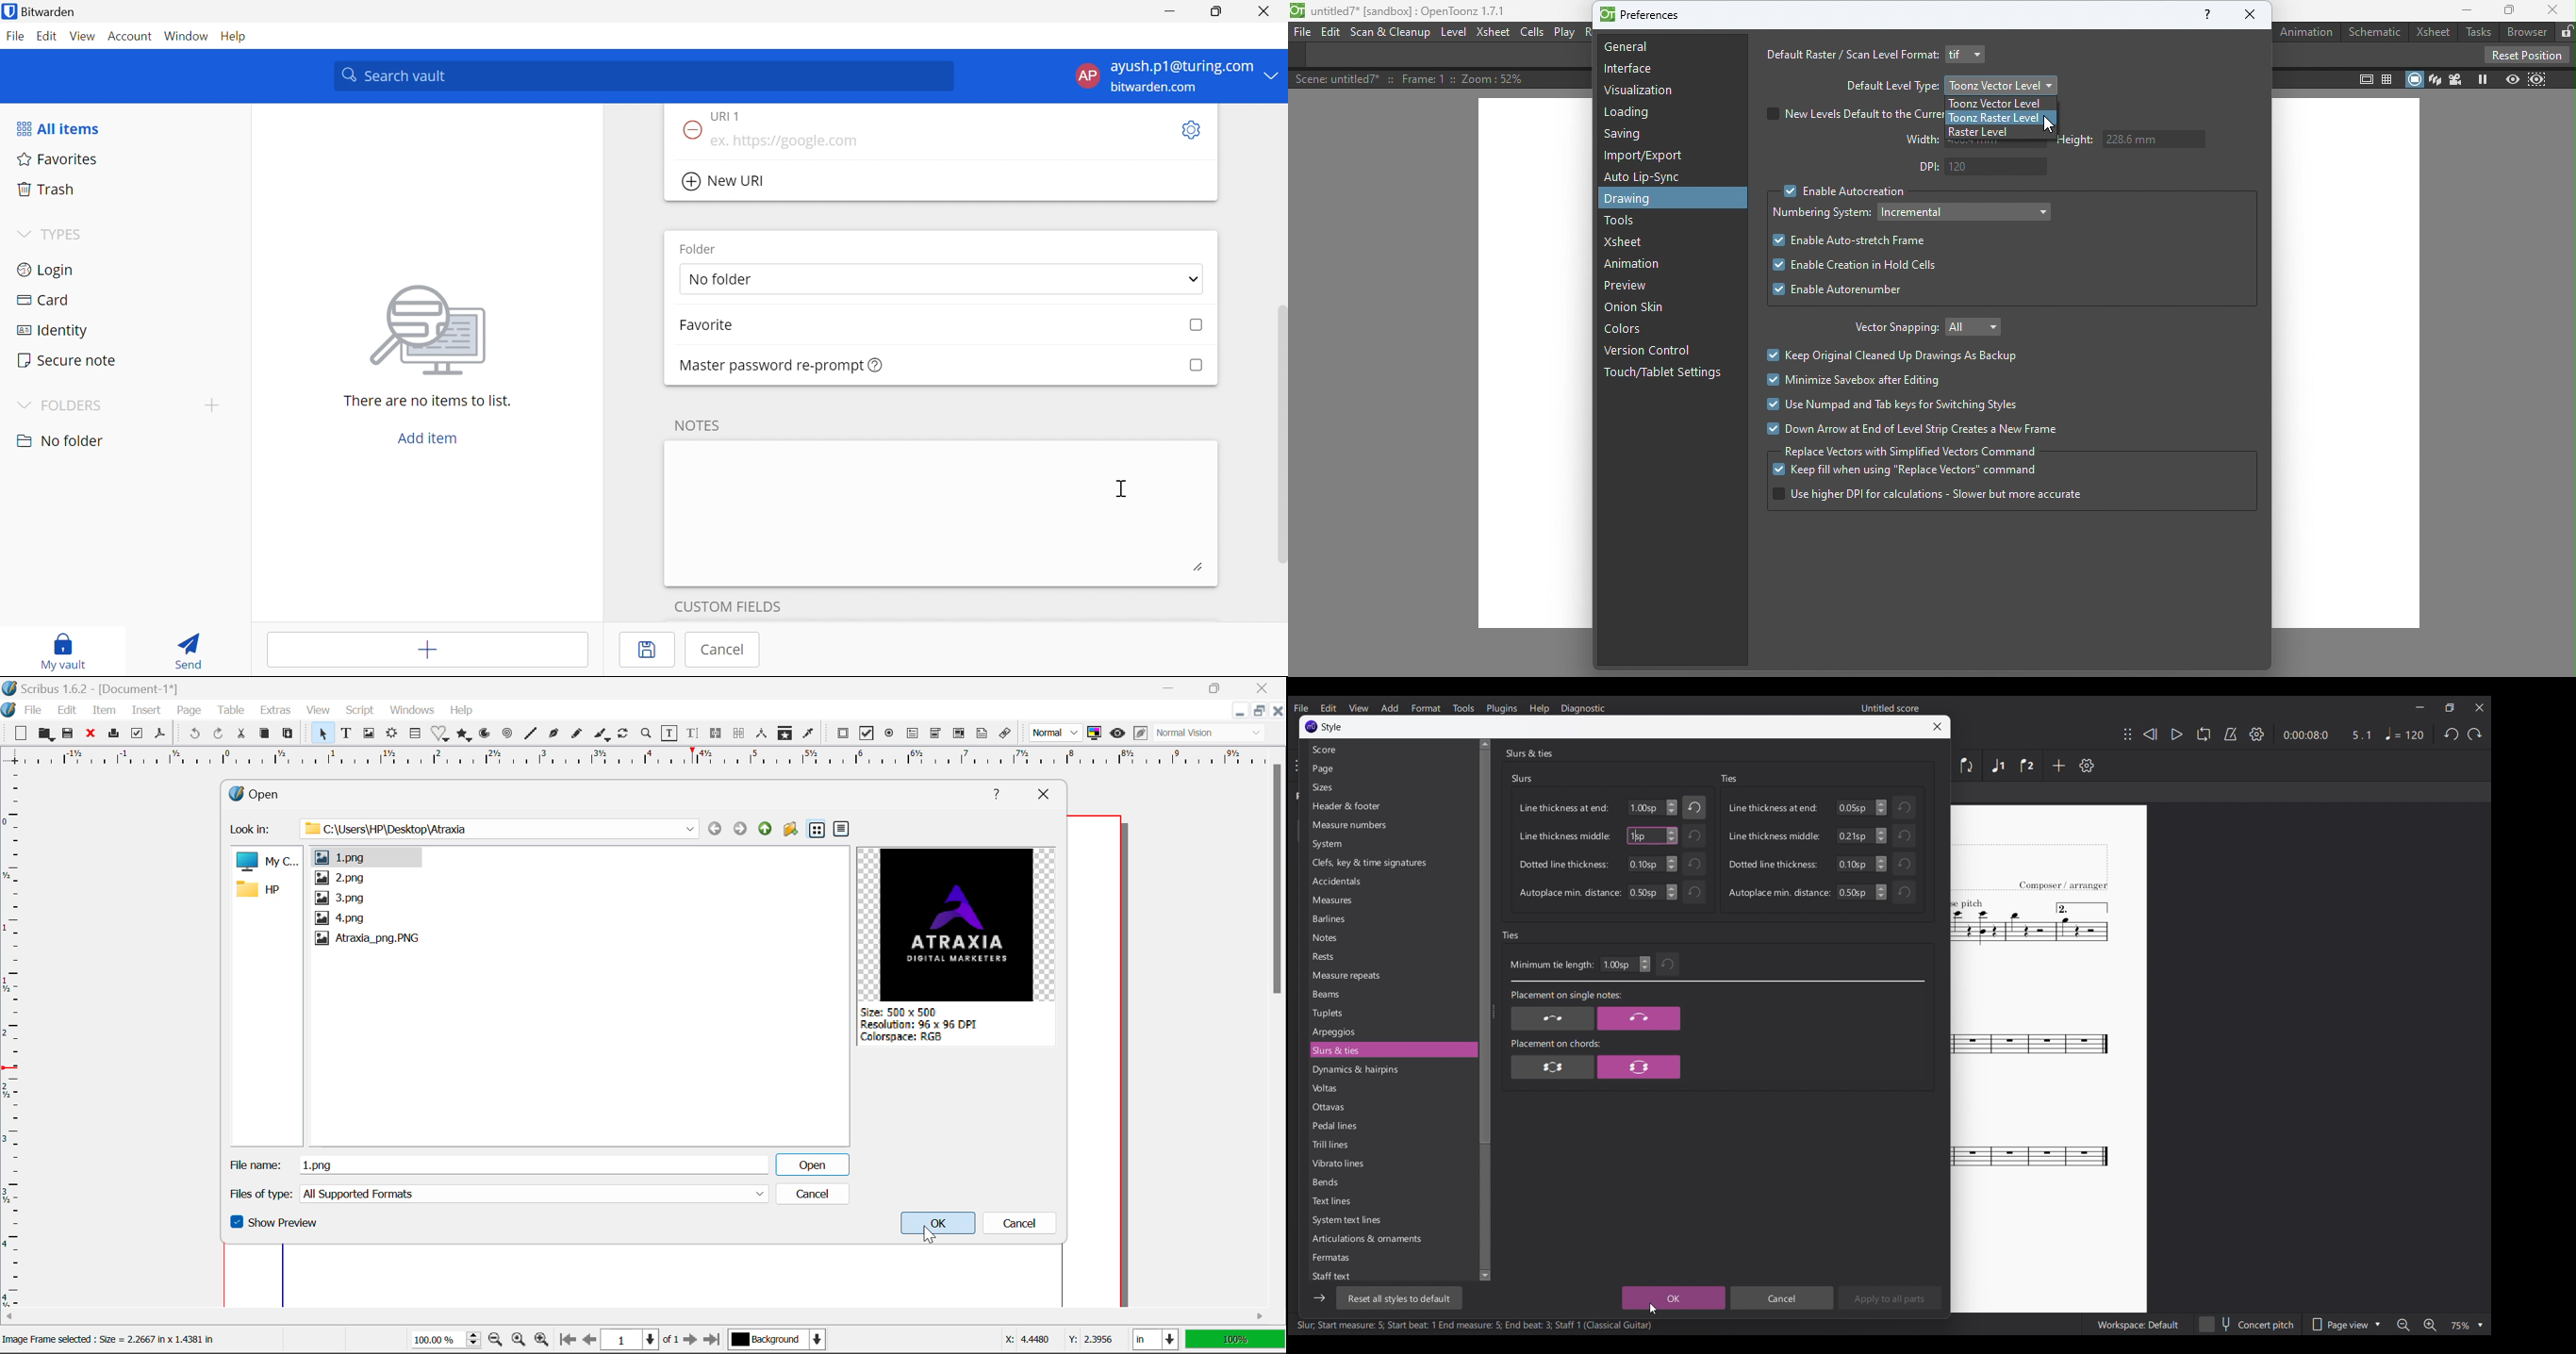  Describe the element at coordinates (1093, 1339) in the screenshot. I see `Y: 2.3956` at that location.